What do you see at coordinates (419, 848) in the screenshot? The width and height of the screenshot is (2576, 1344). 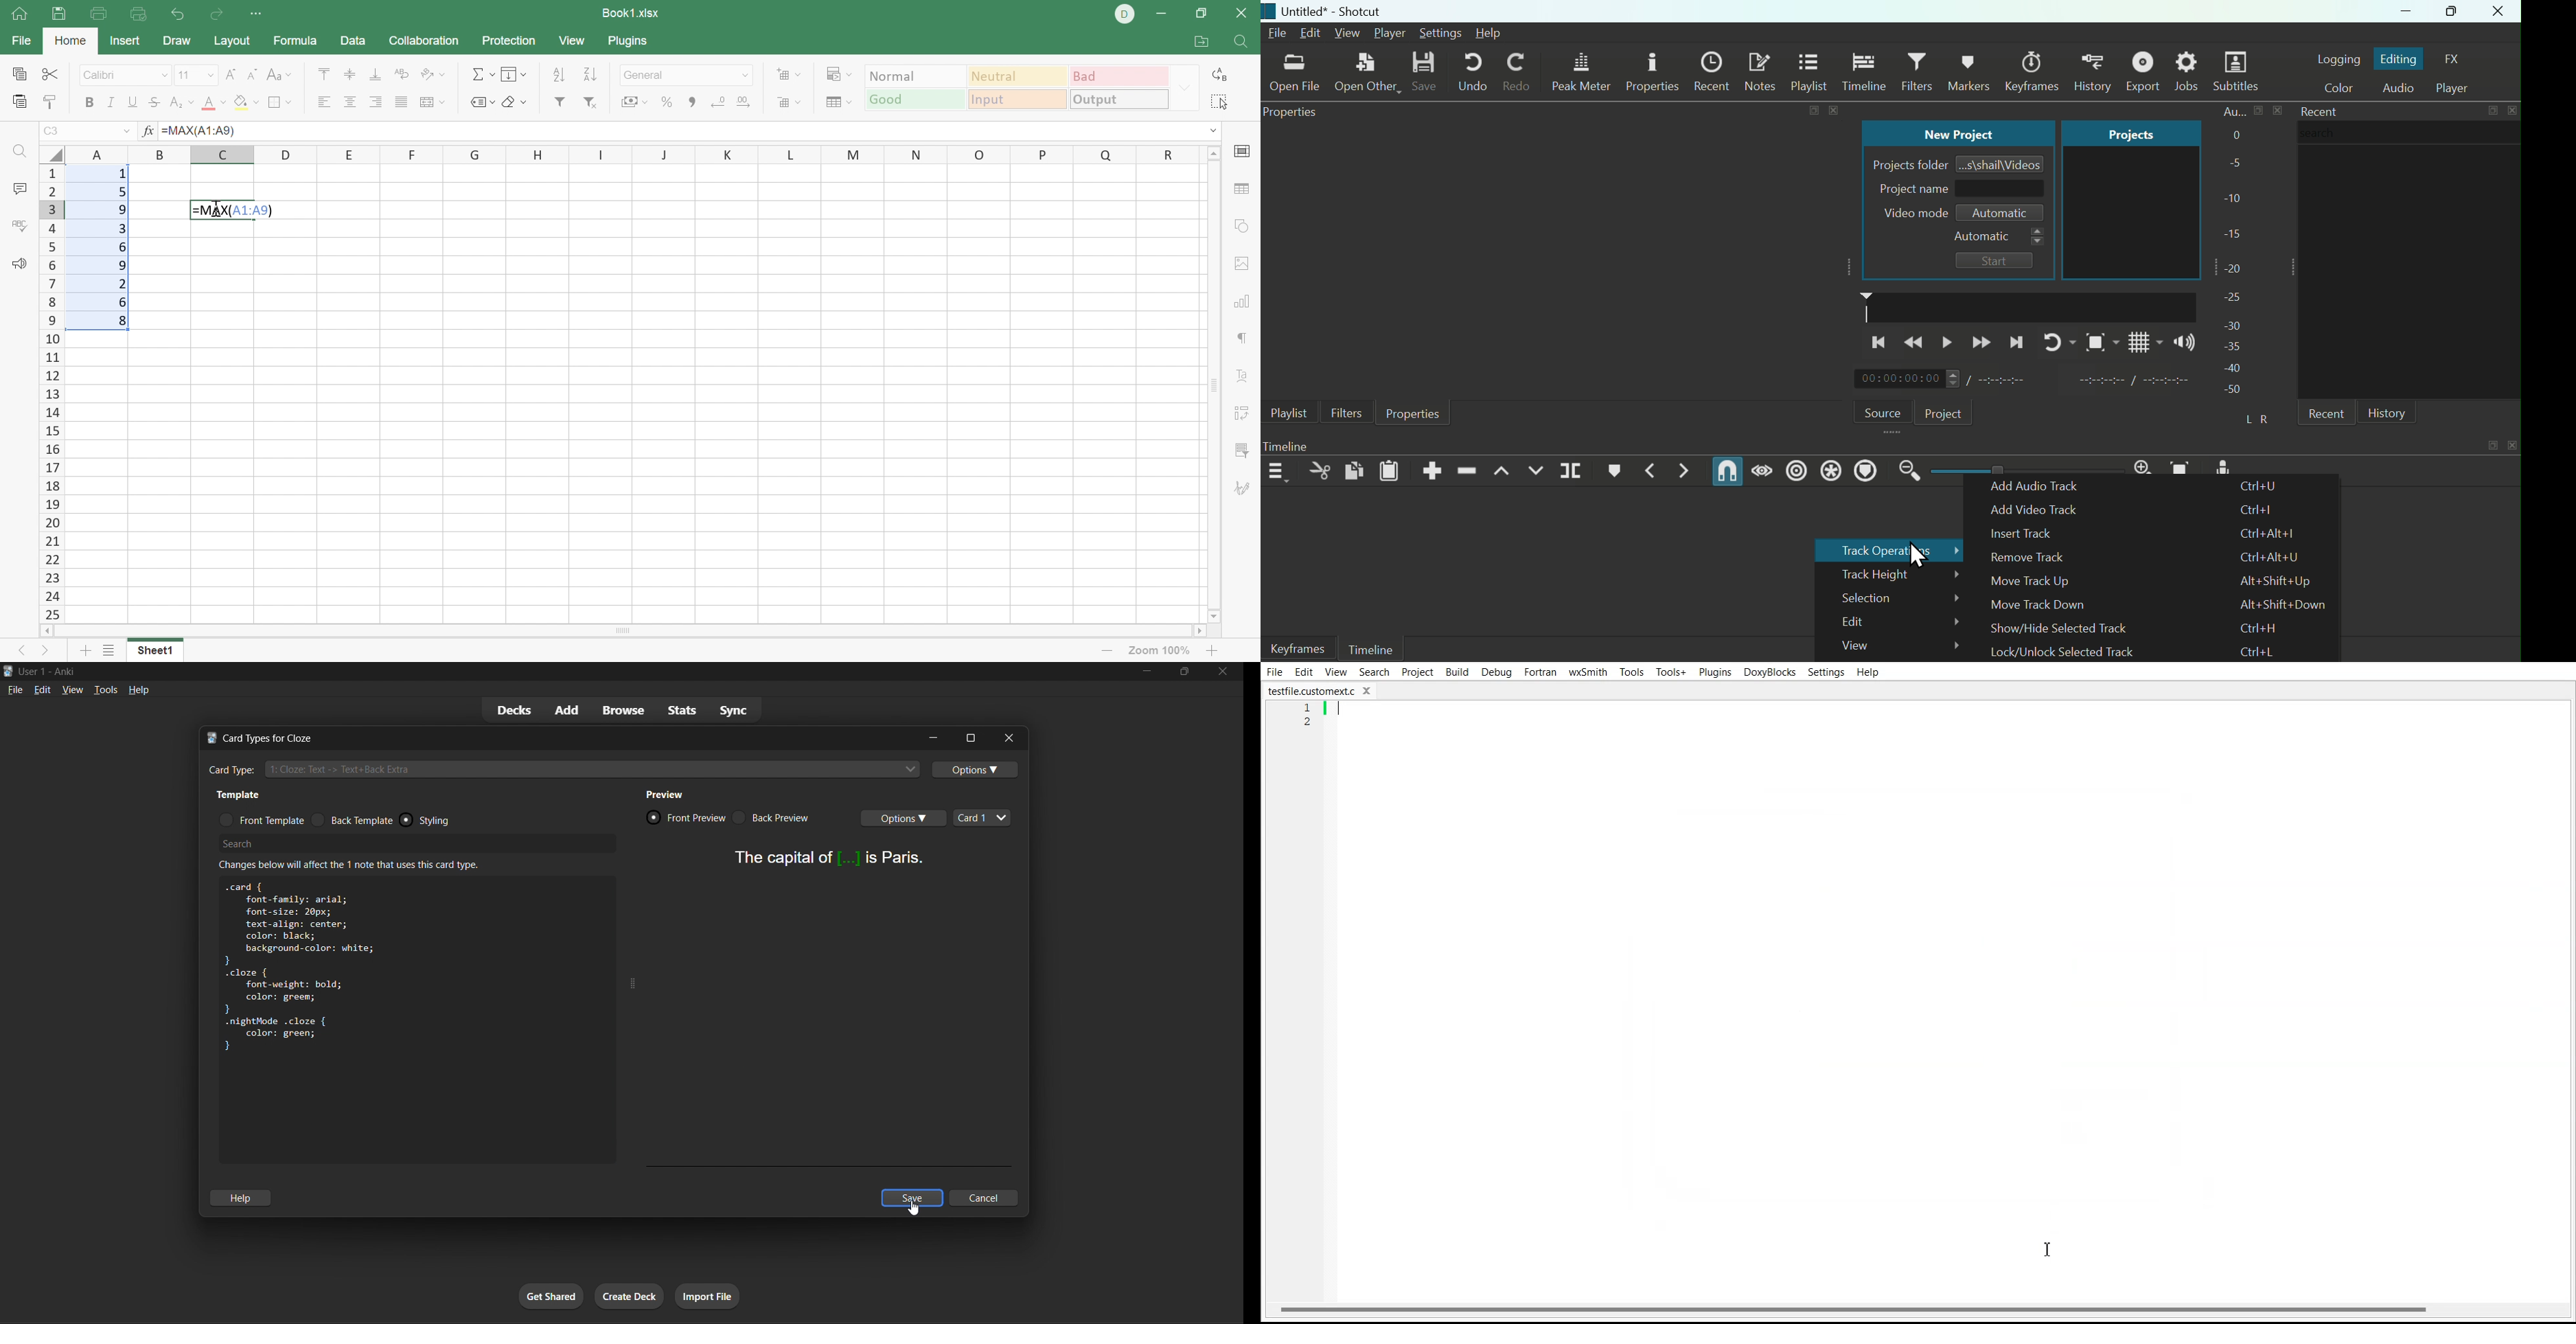 I see `search bar` at bounding box center [419, 848].